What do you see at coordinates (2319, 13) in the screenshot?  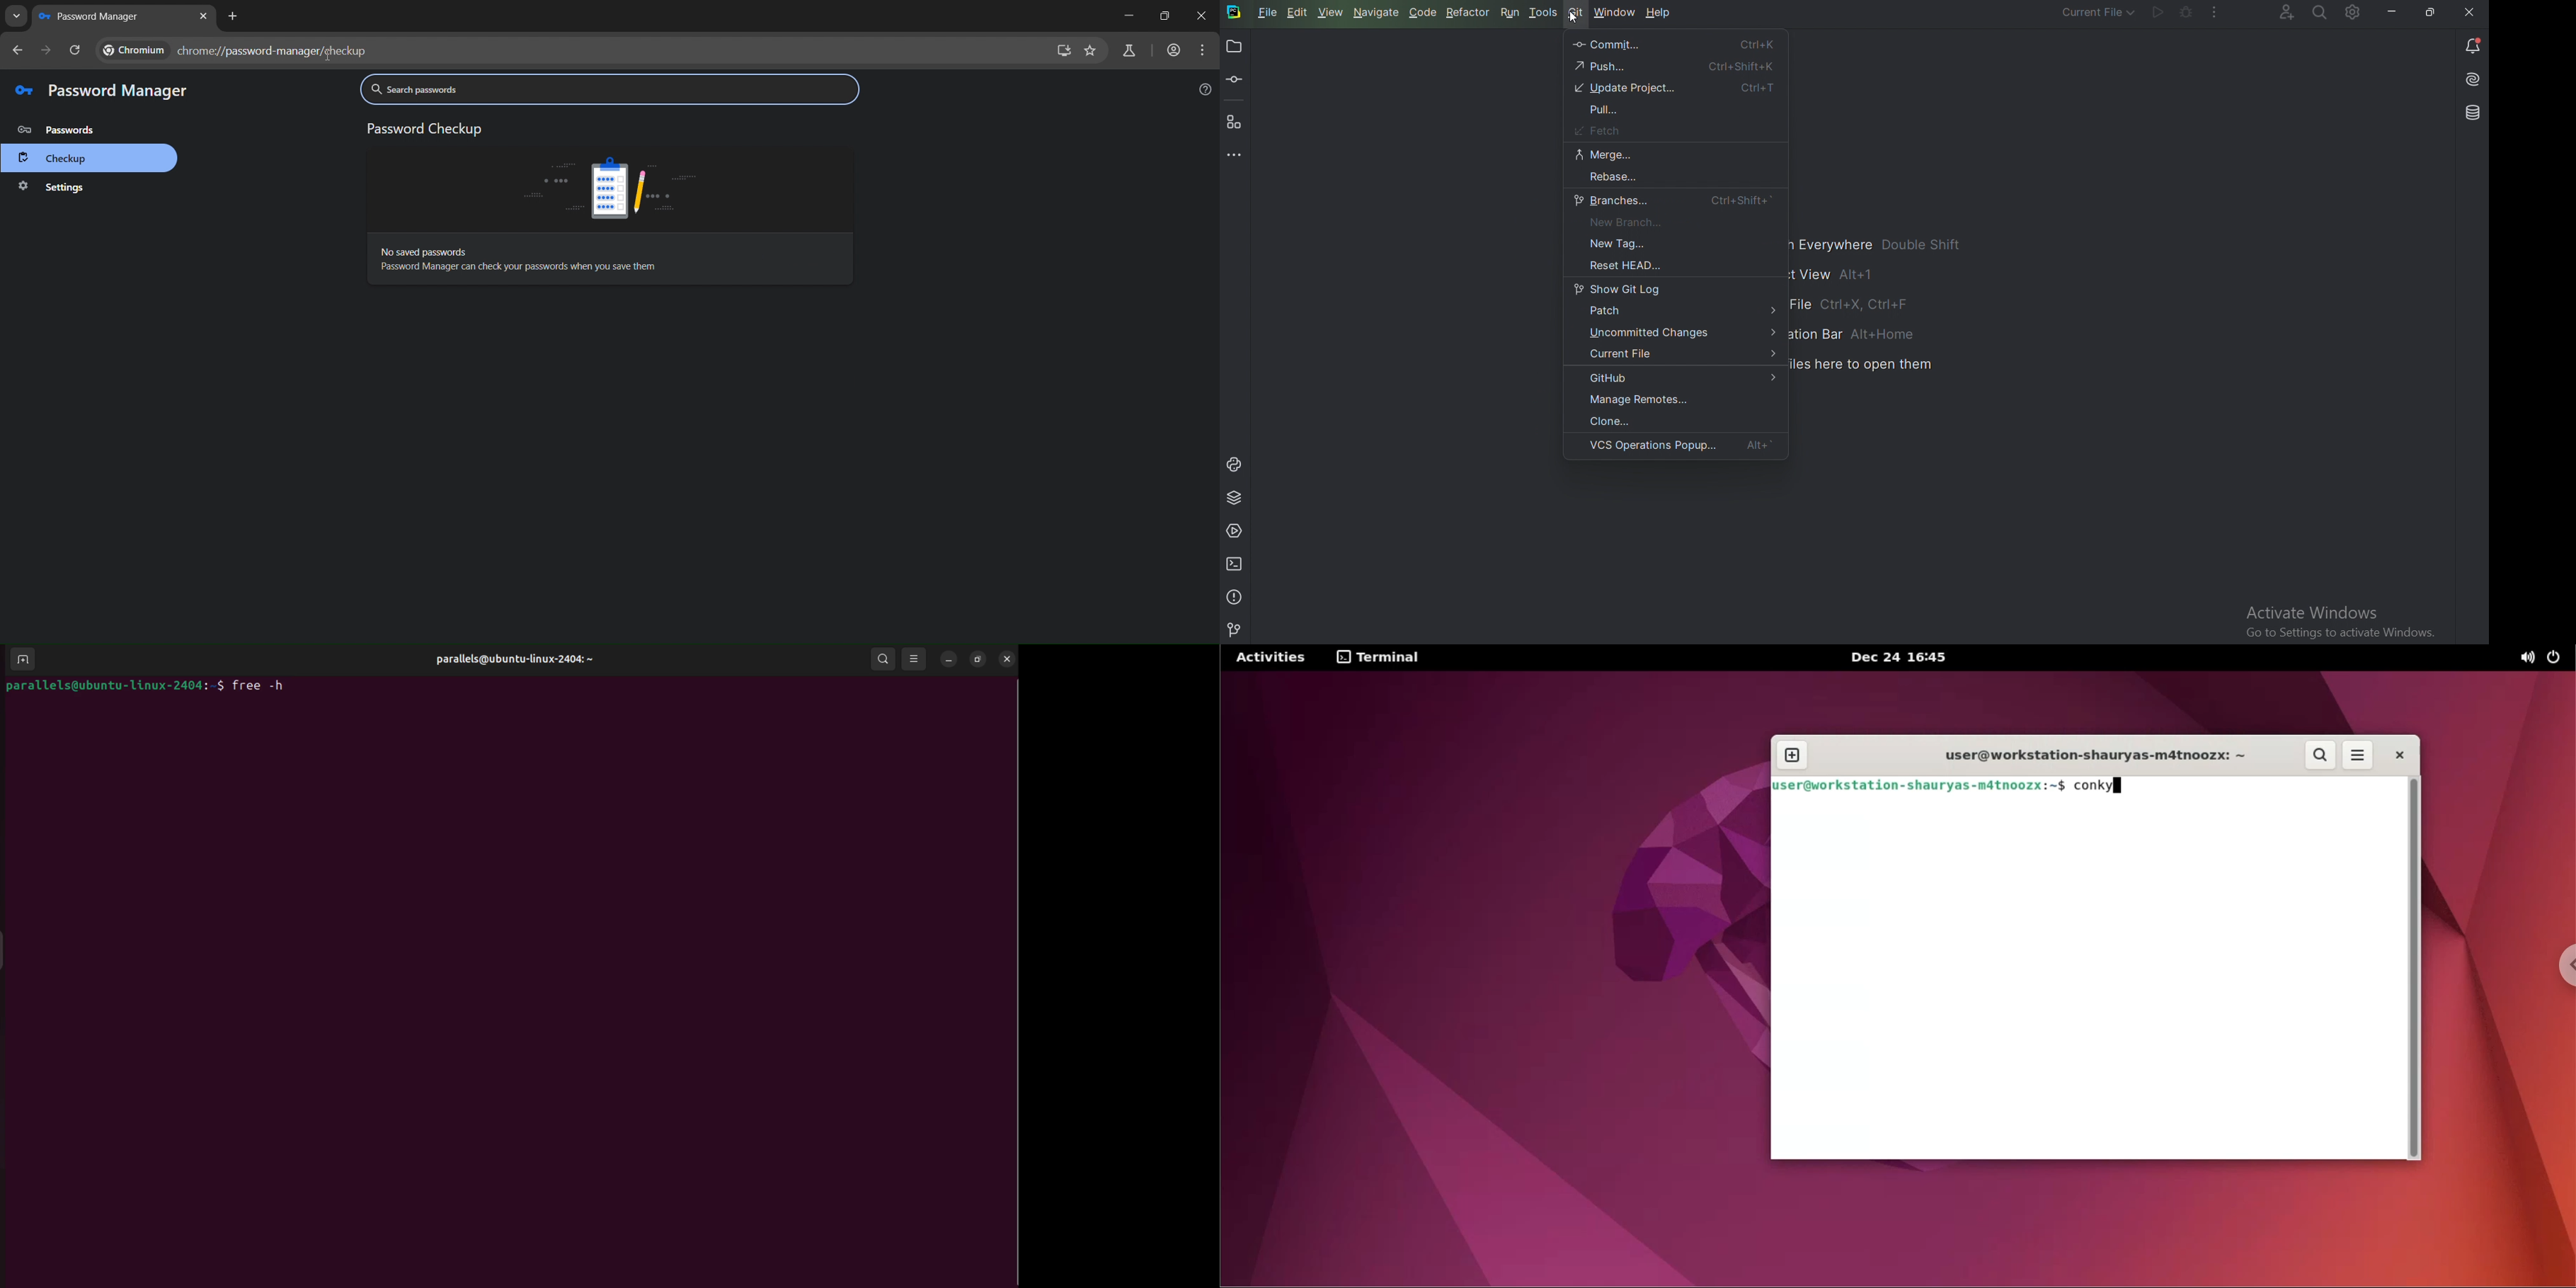 I see `Search everywhere` at bounding box center [2319, 13].